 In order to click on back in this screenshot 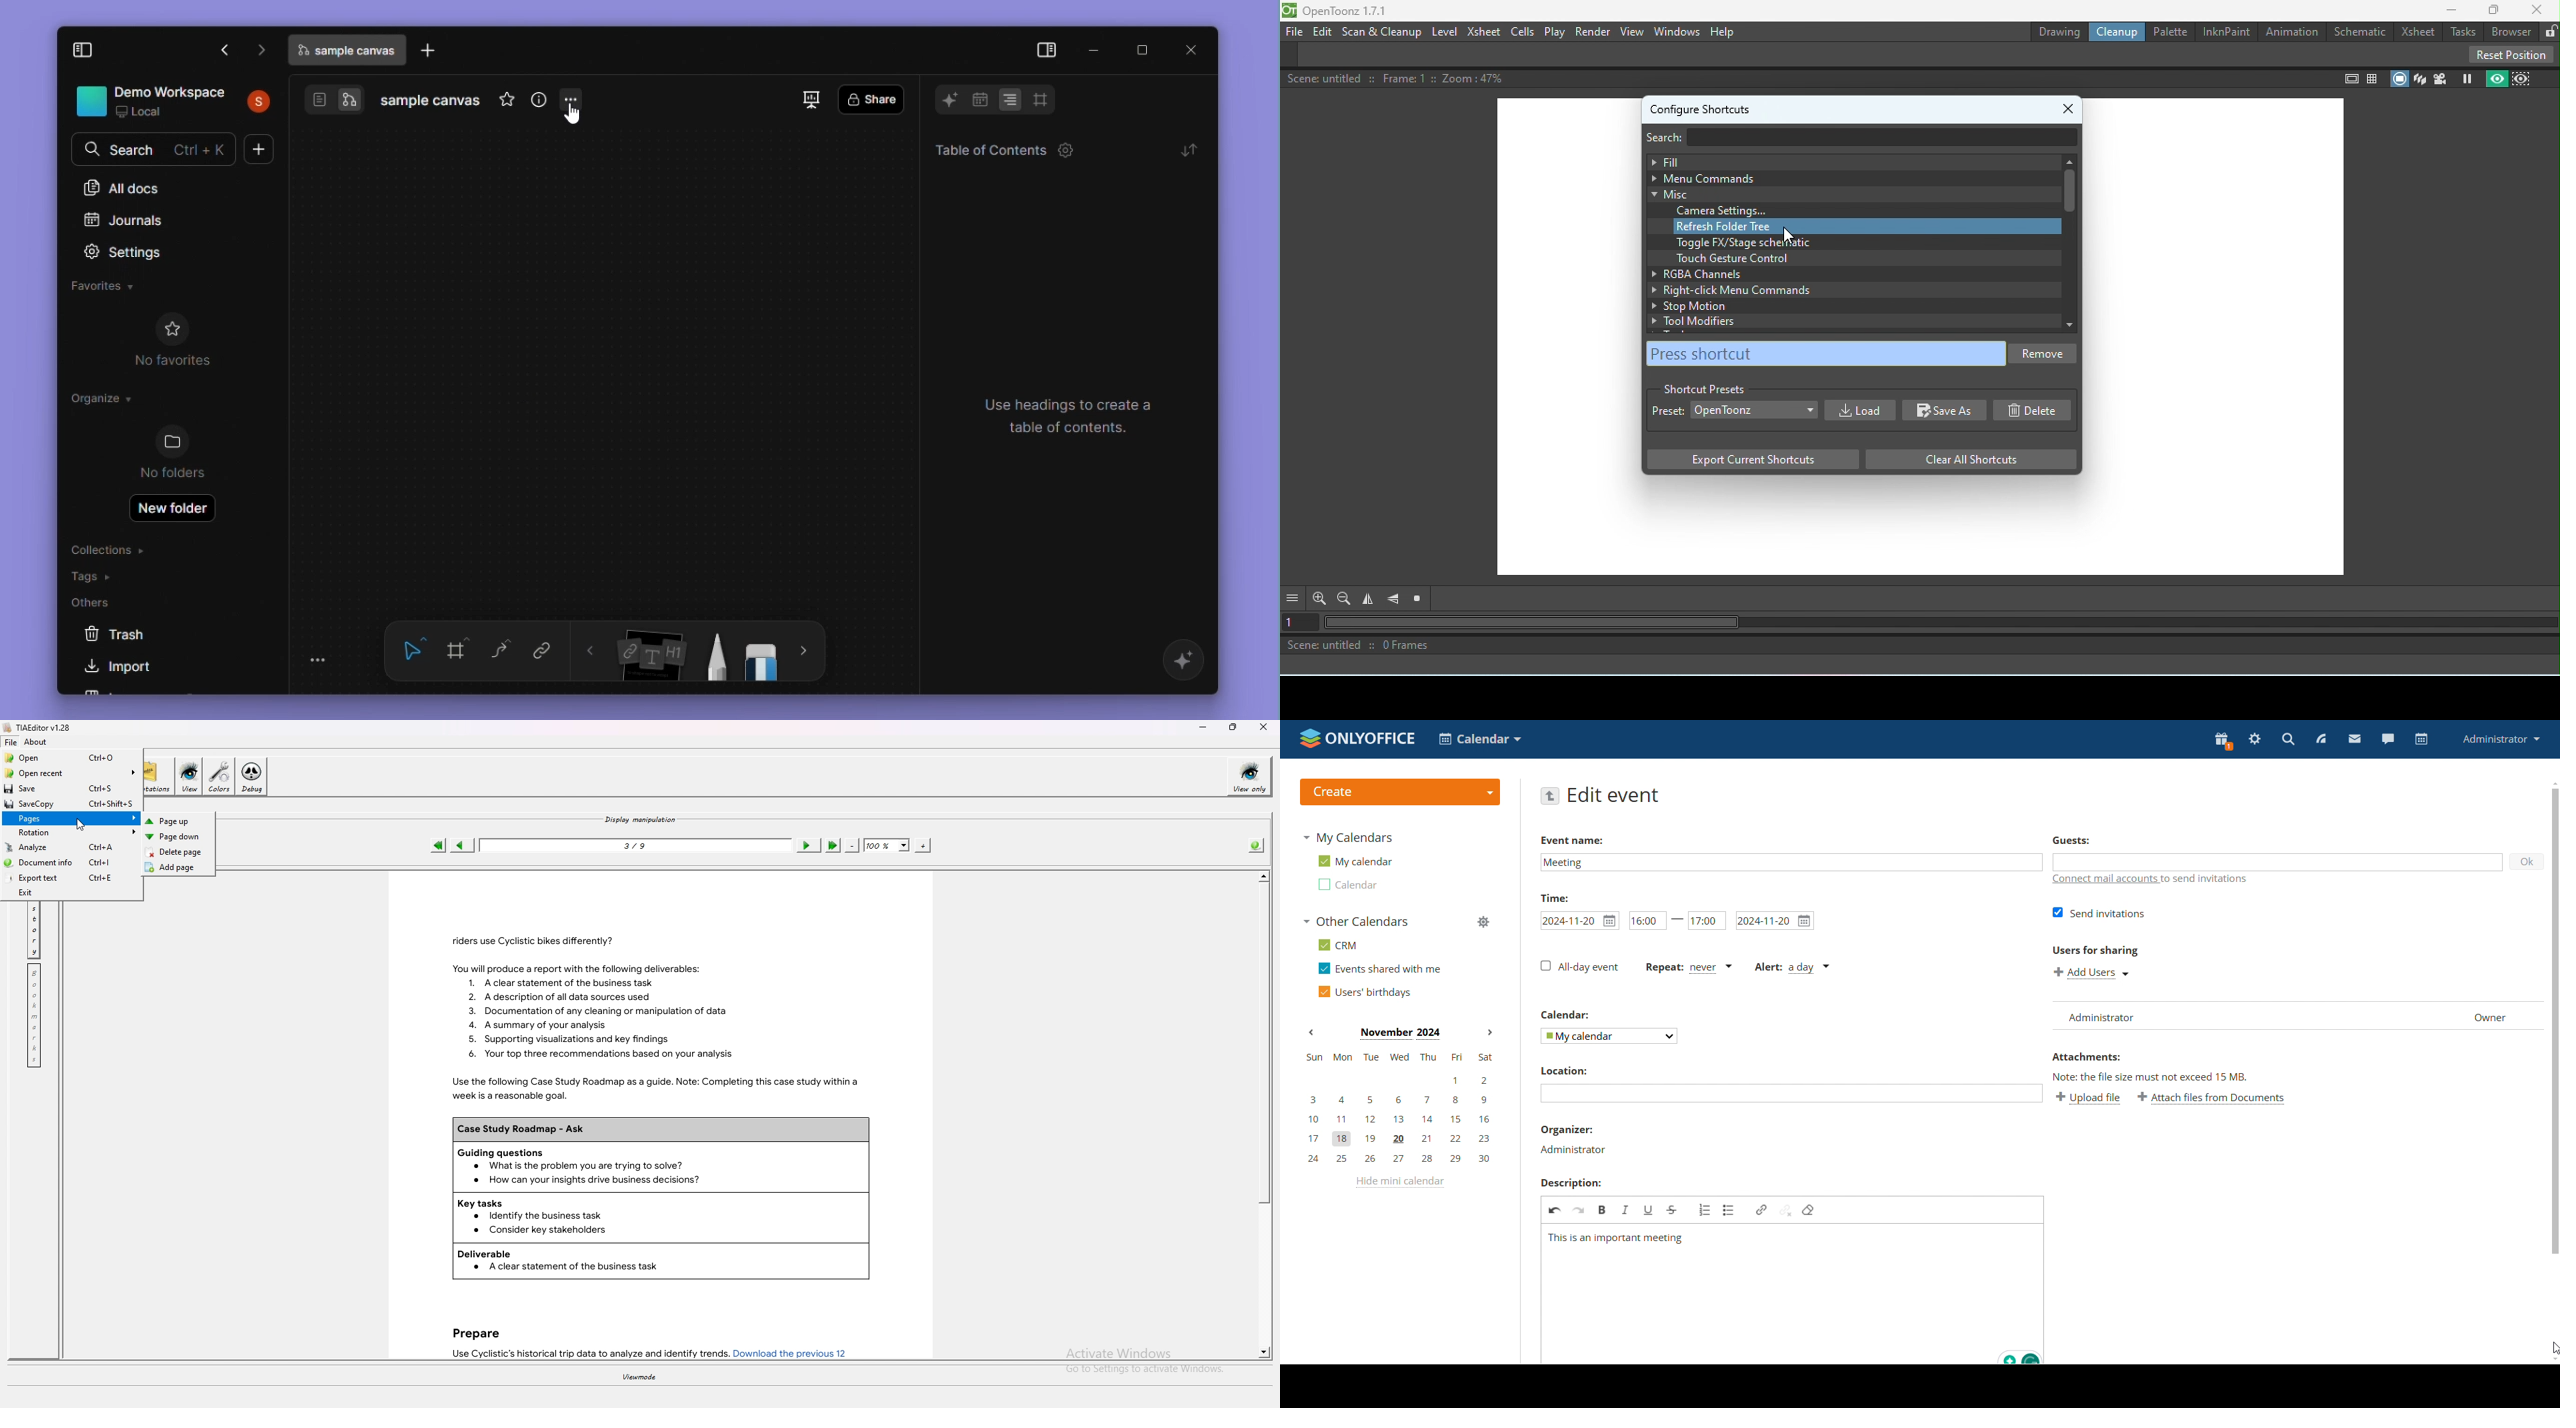, I will do `click(592, 653)`.